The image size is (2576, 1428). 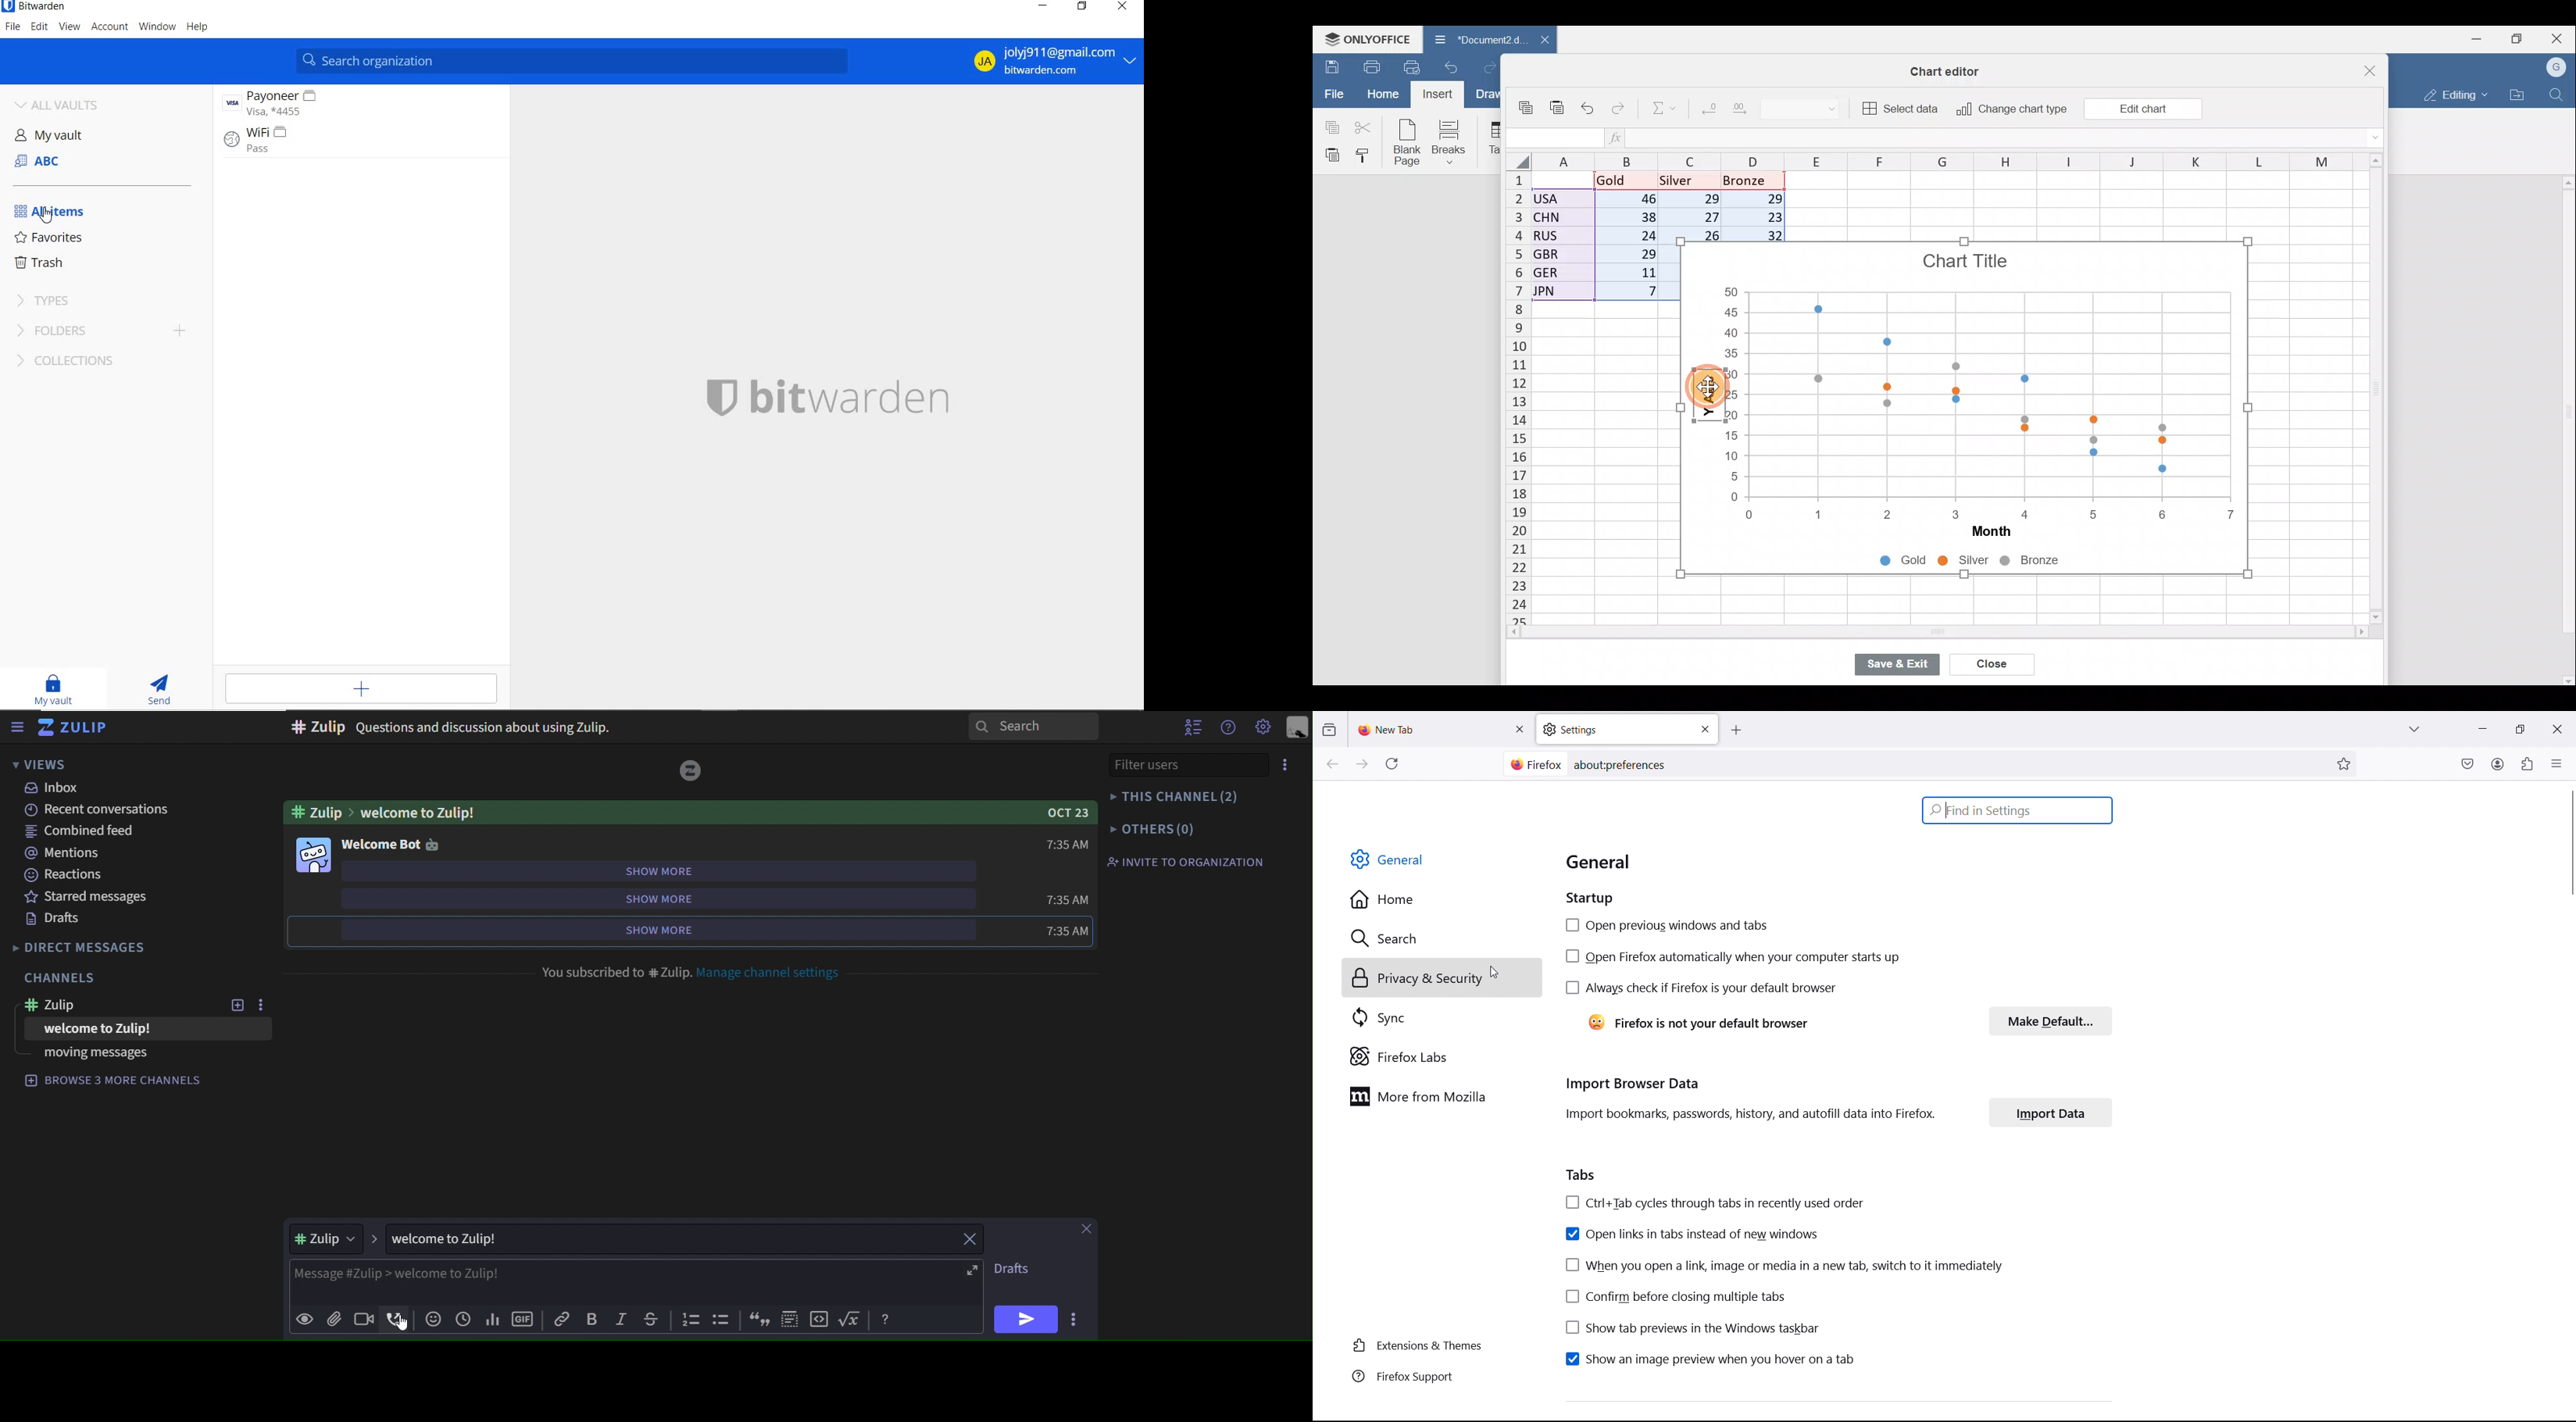 I want to click on VIEW, so click(x=70, y=27).